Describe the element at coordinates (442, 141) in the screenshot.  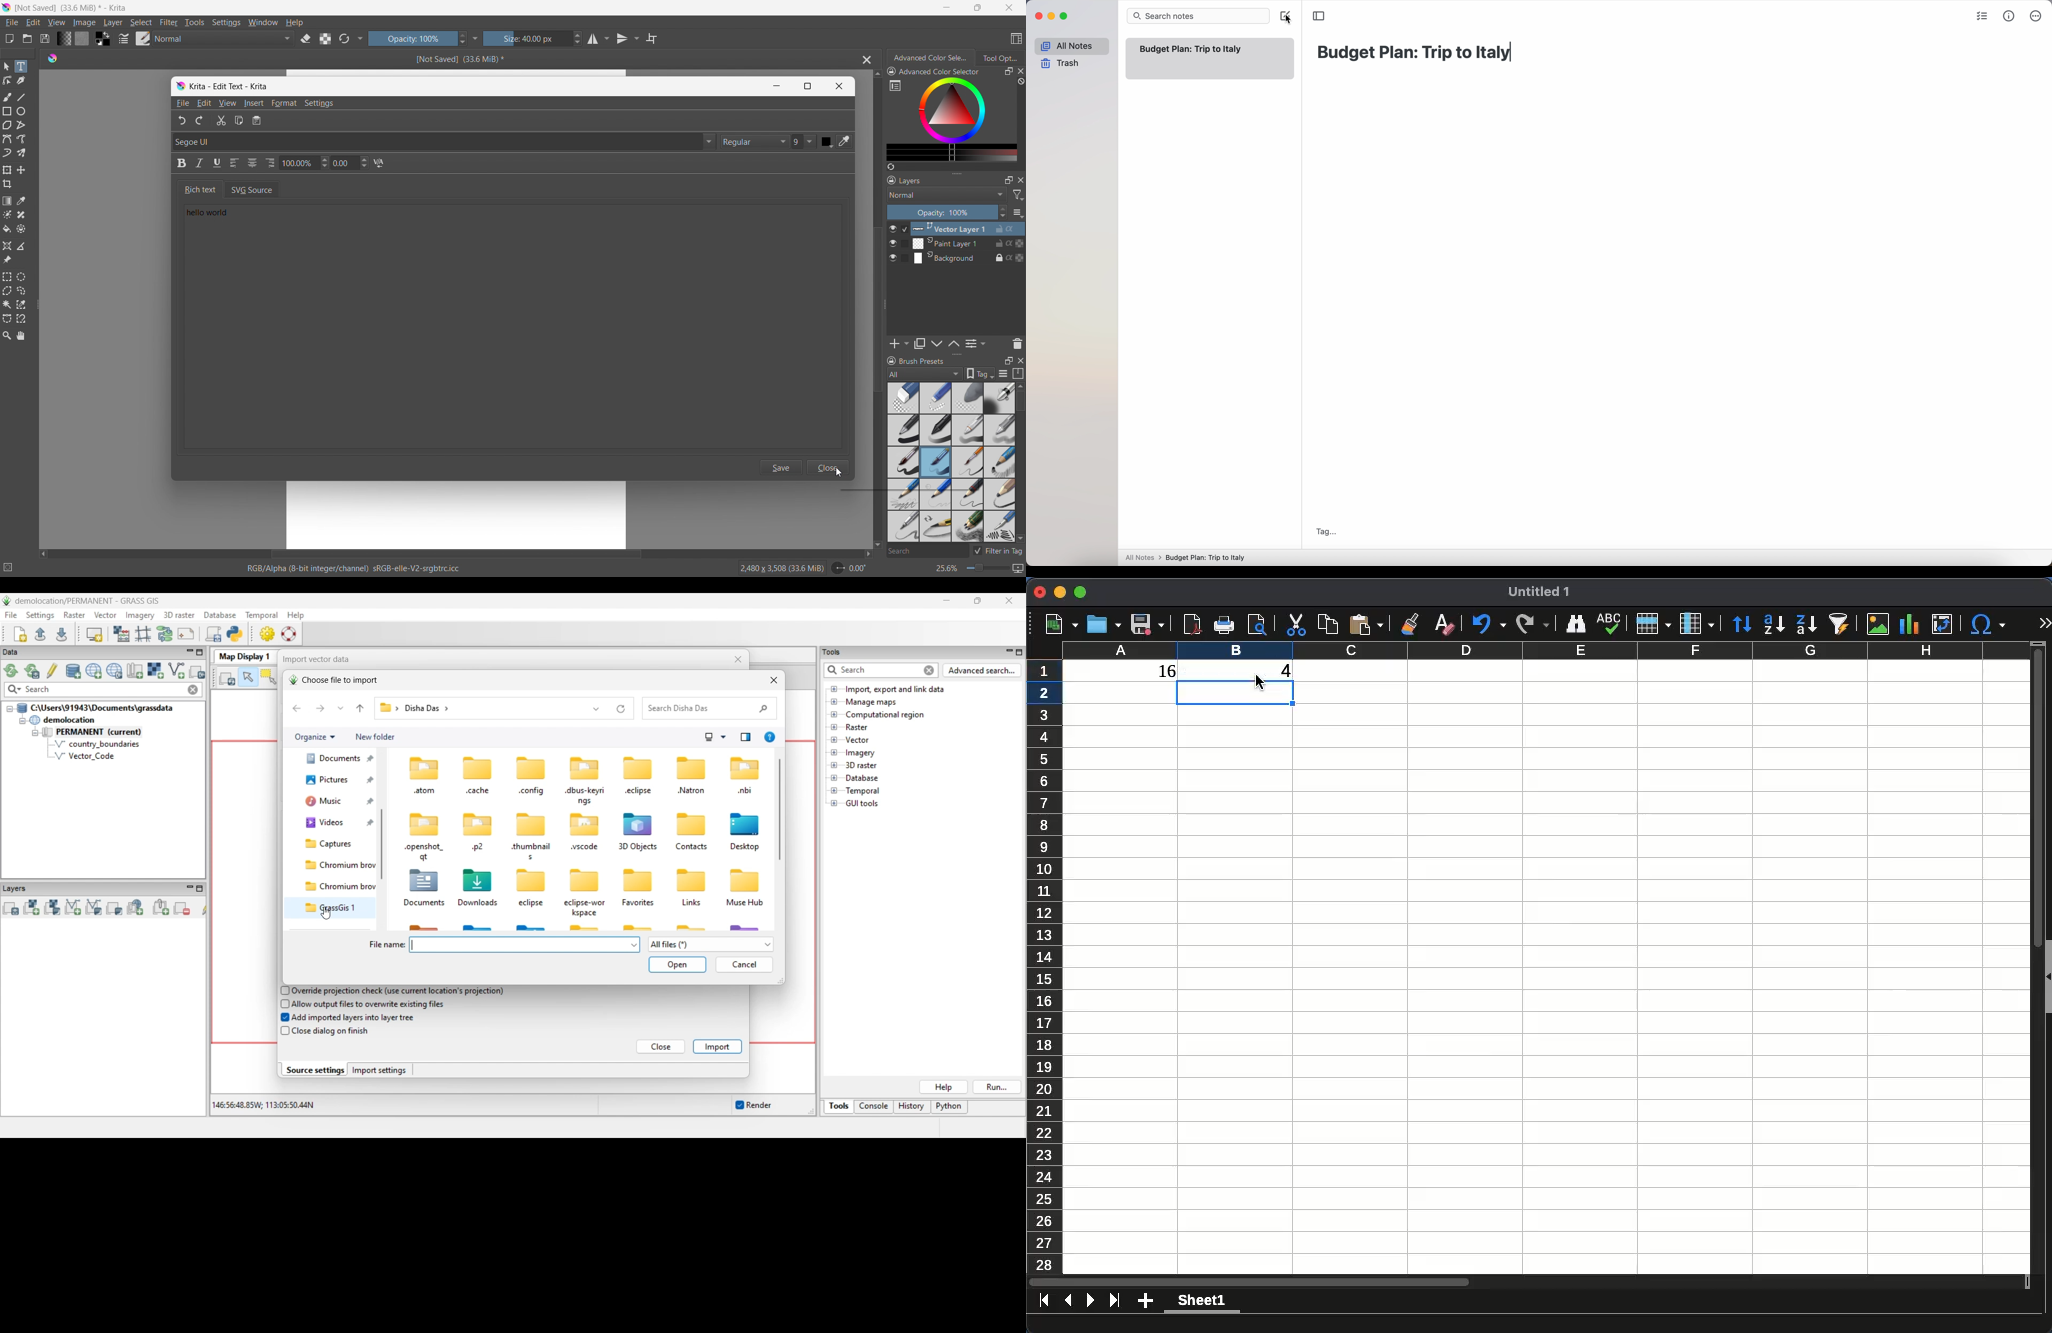
I see `Segoe UI` at that location.